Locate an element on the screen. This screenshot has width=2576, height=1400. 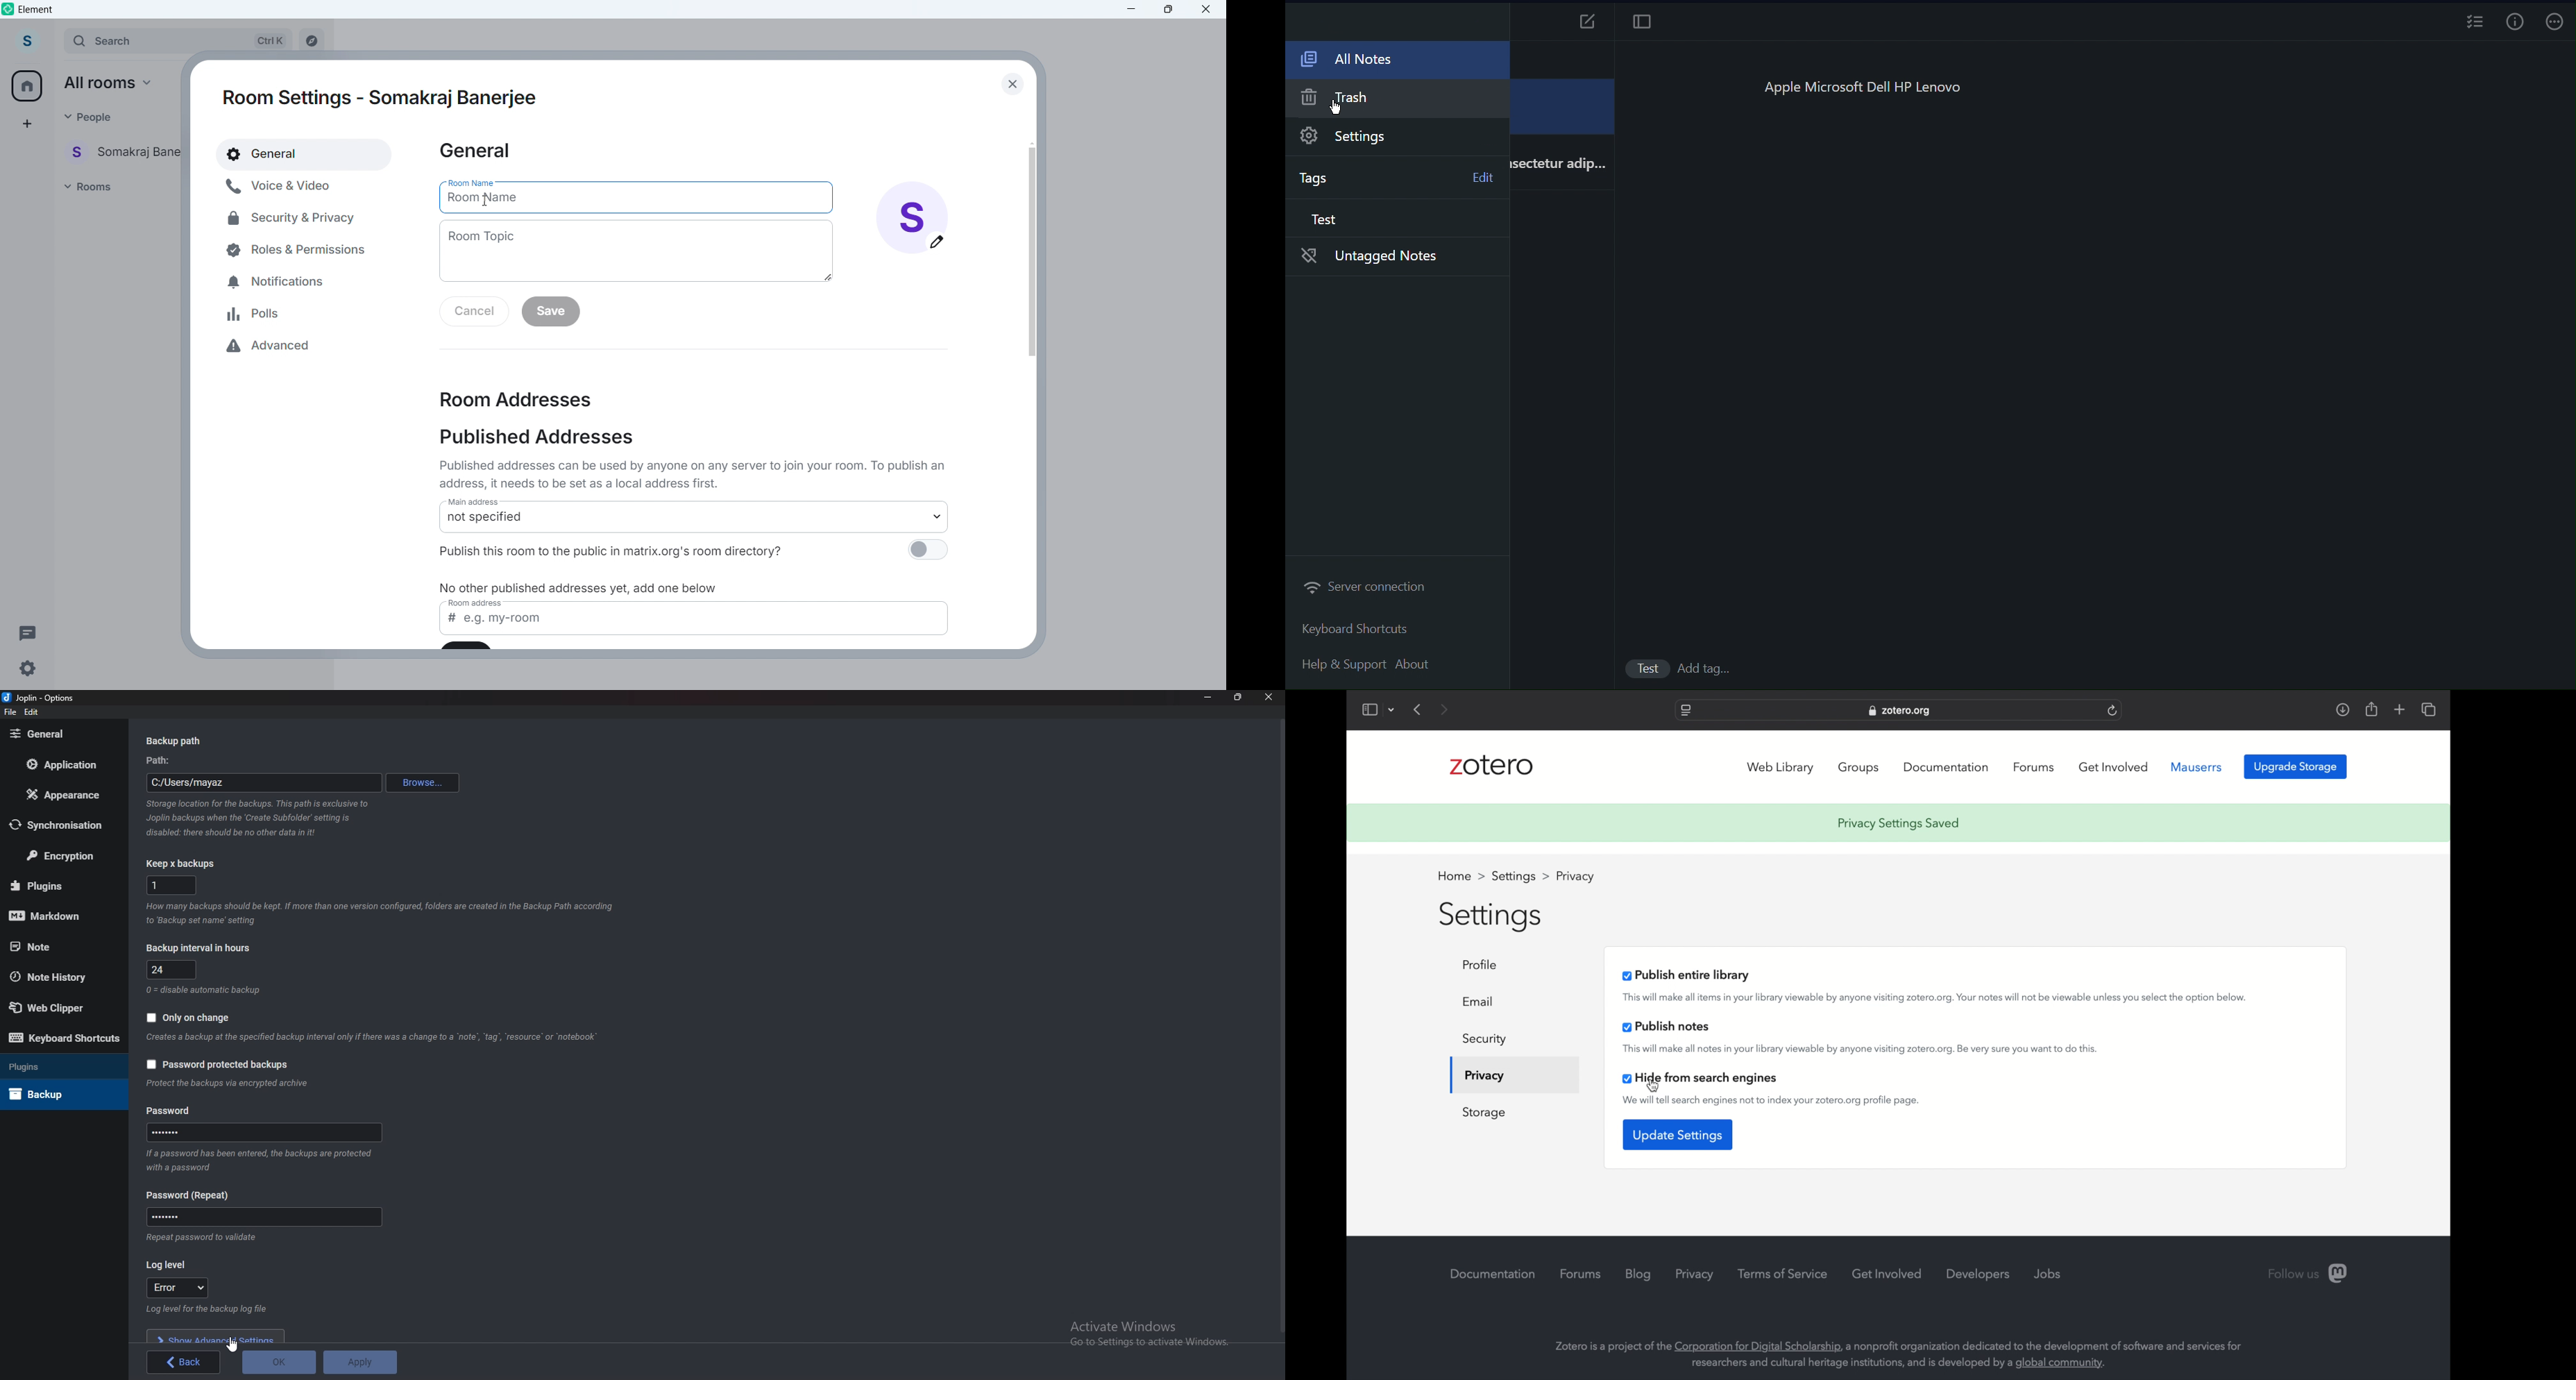
Password protected backups is located at coordinates (217, 1063).